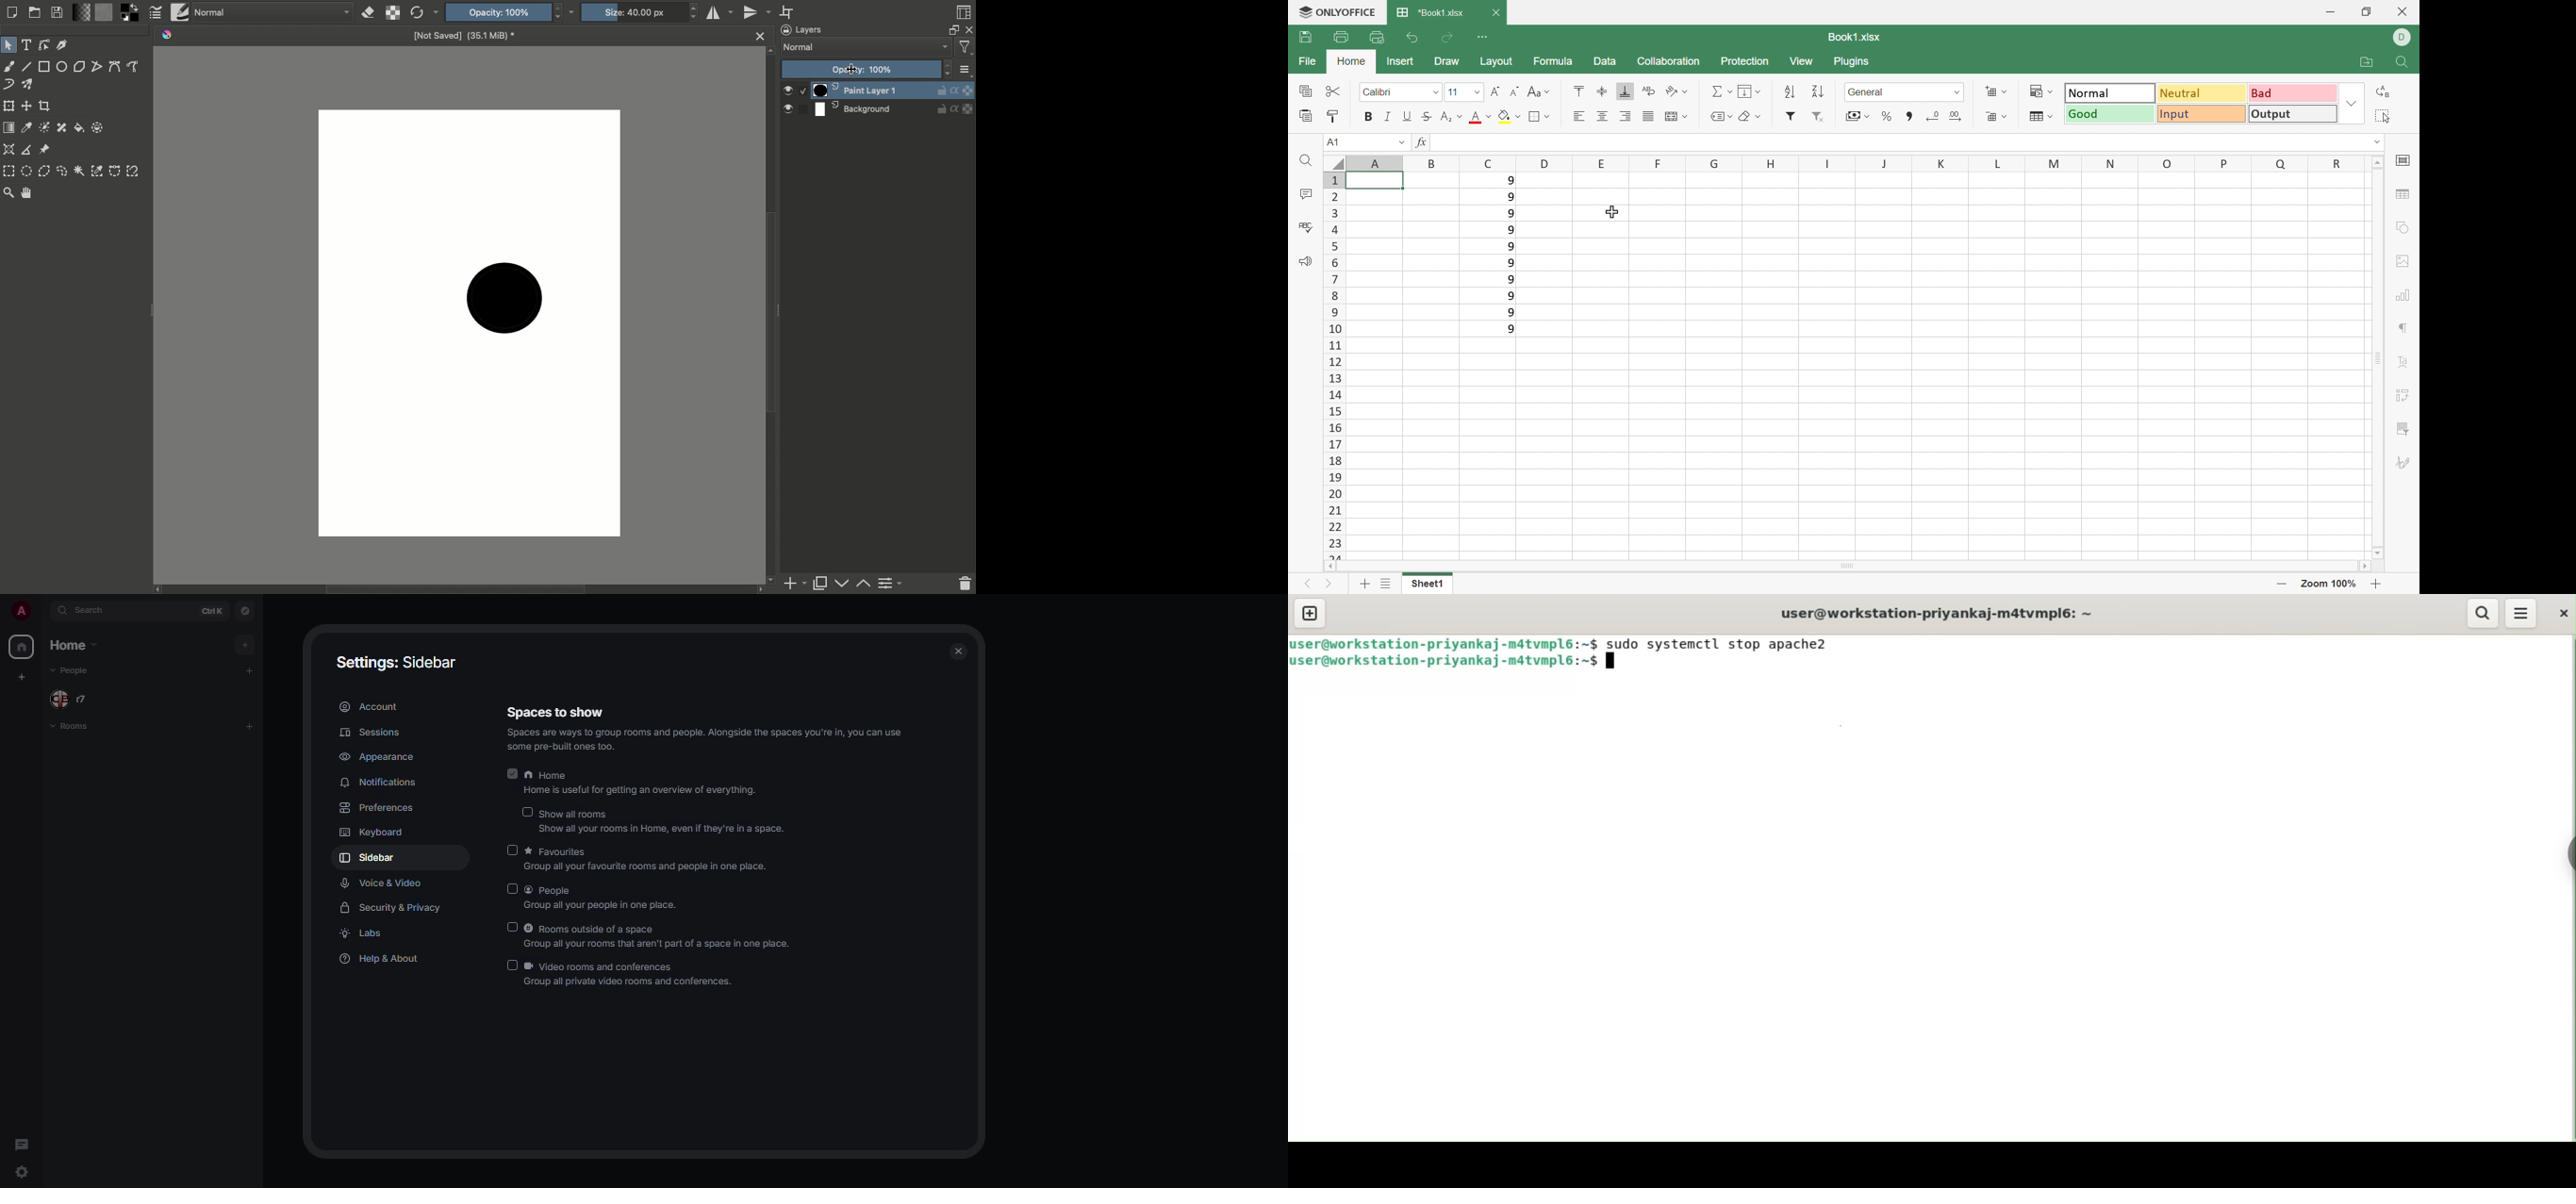  Describe the element at coordinates (253, 672) in the screenshot. I see `add` at that location.